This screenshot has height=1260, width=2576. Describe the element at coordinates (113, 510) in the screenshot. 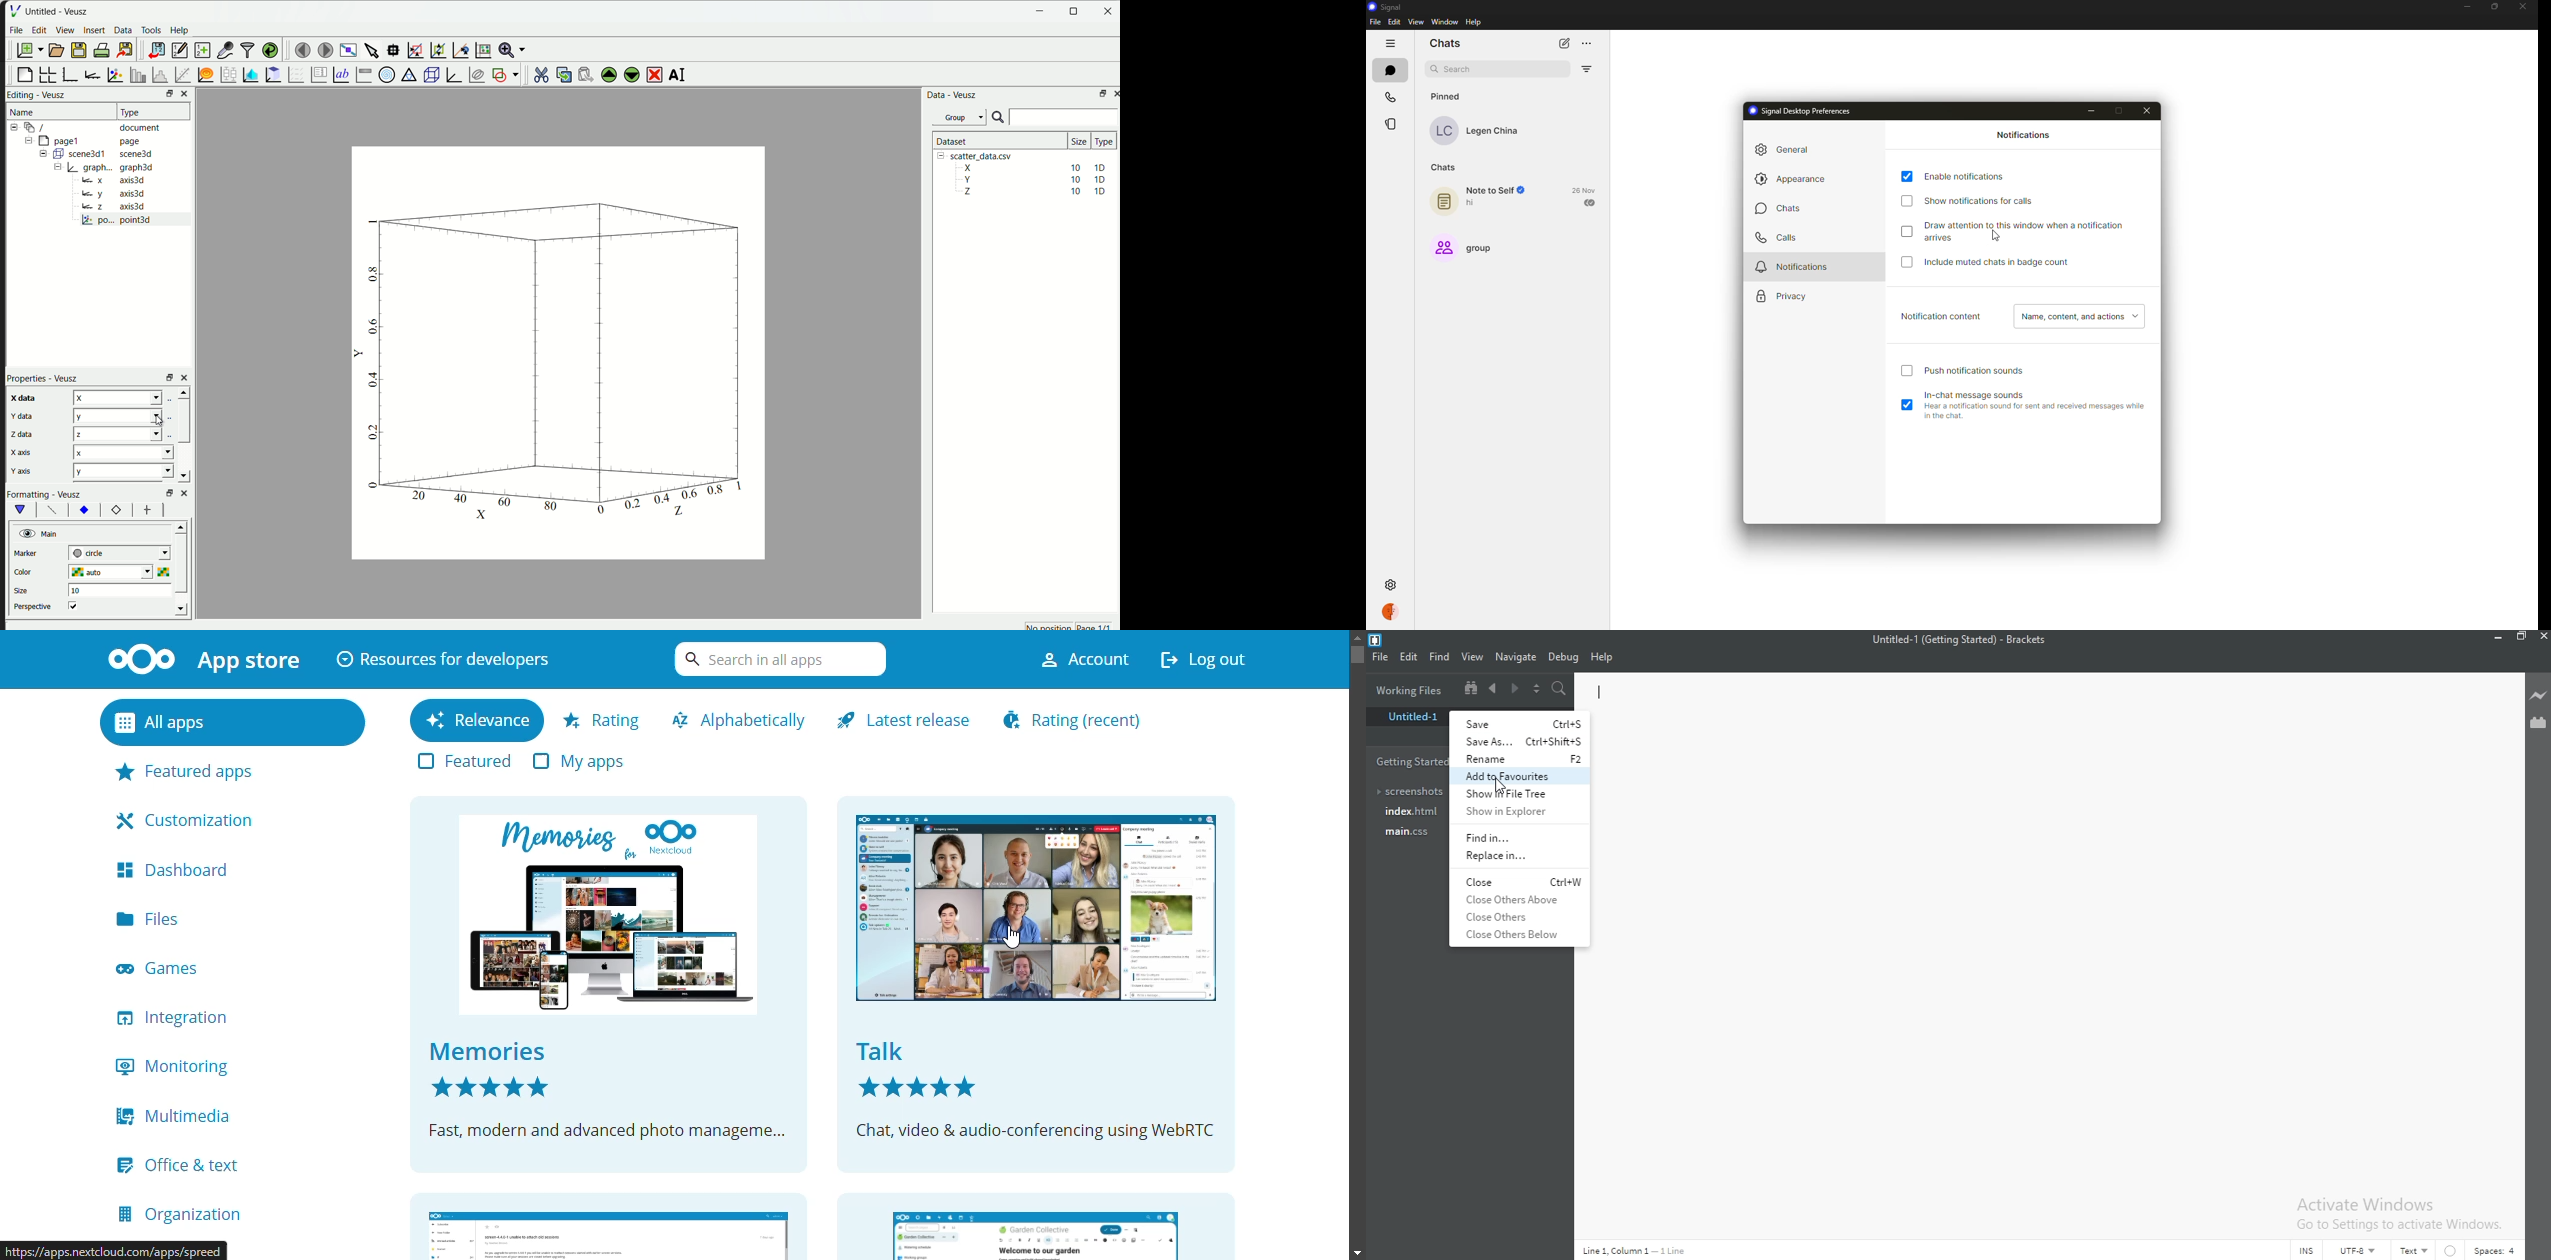

I see `12` at that location.